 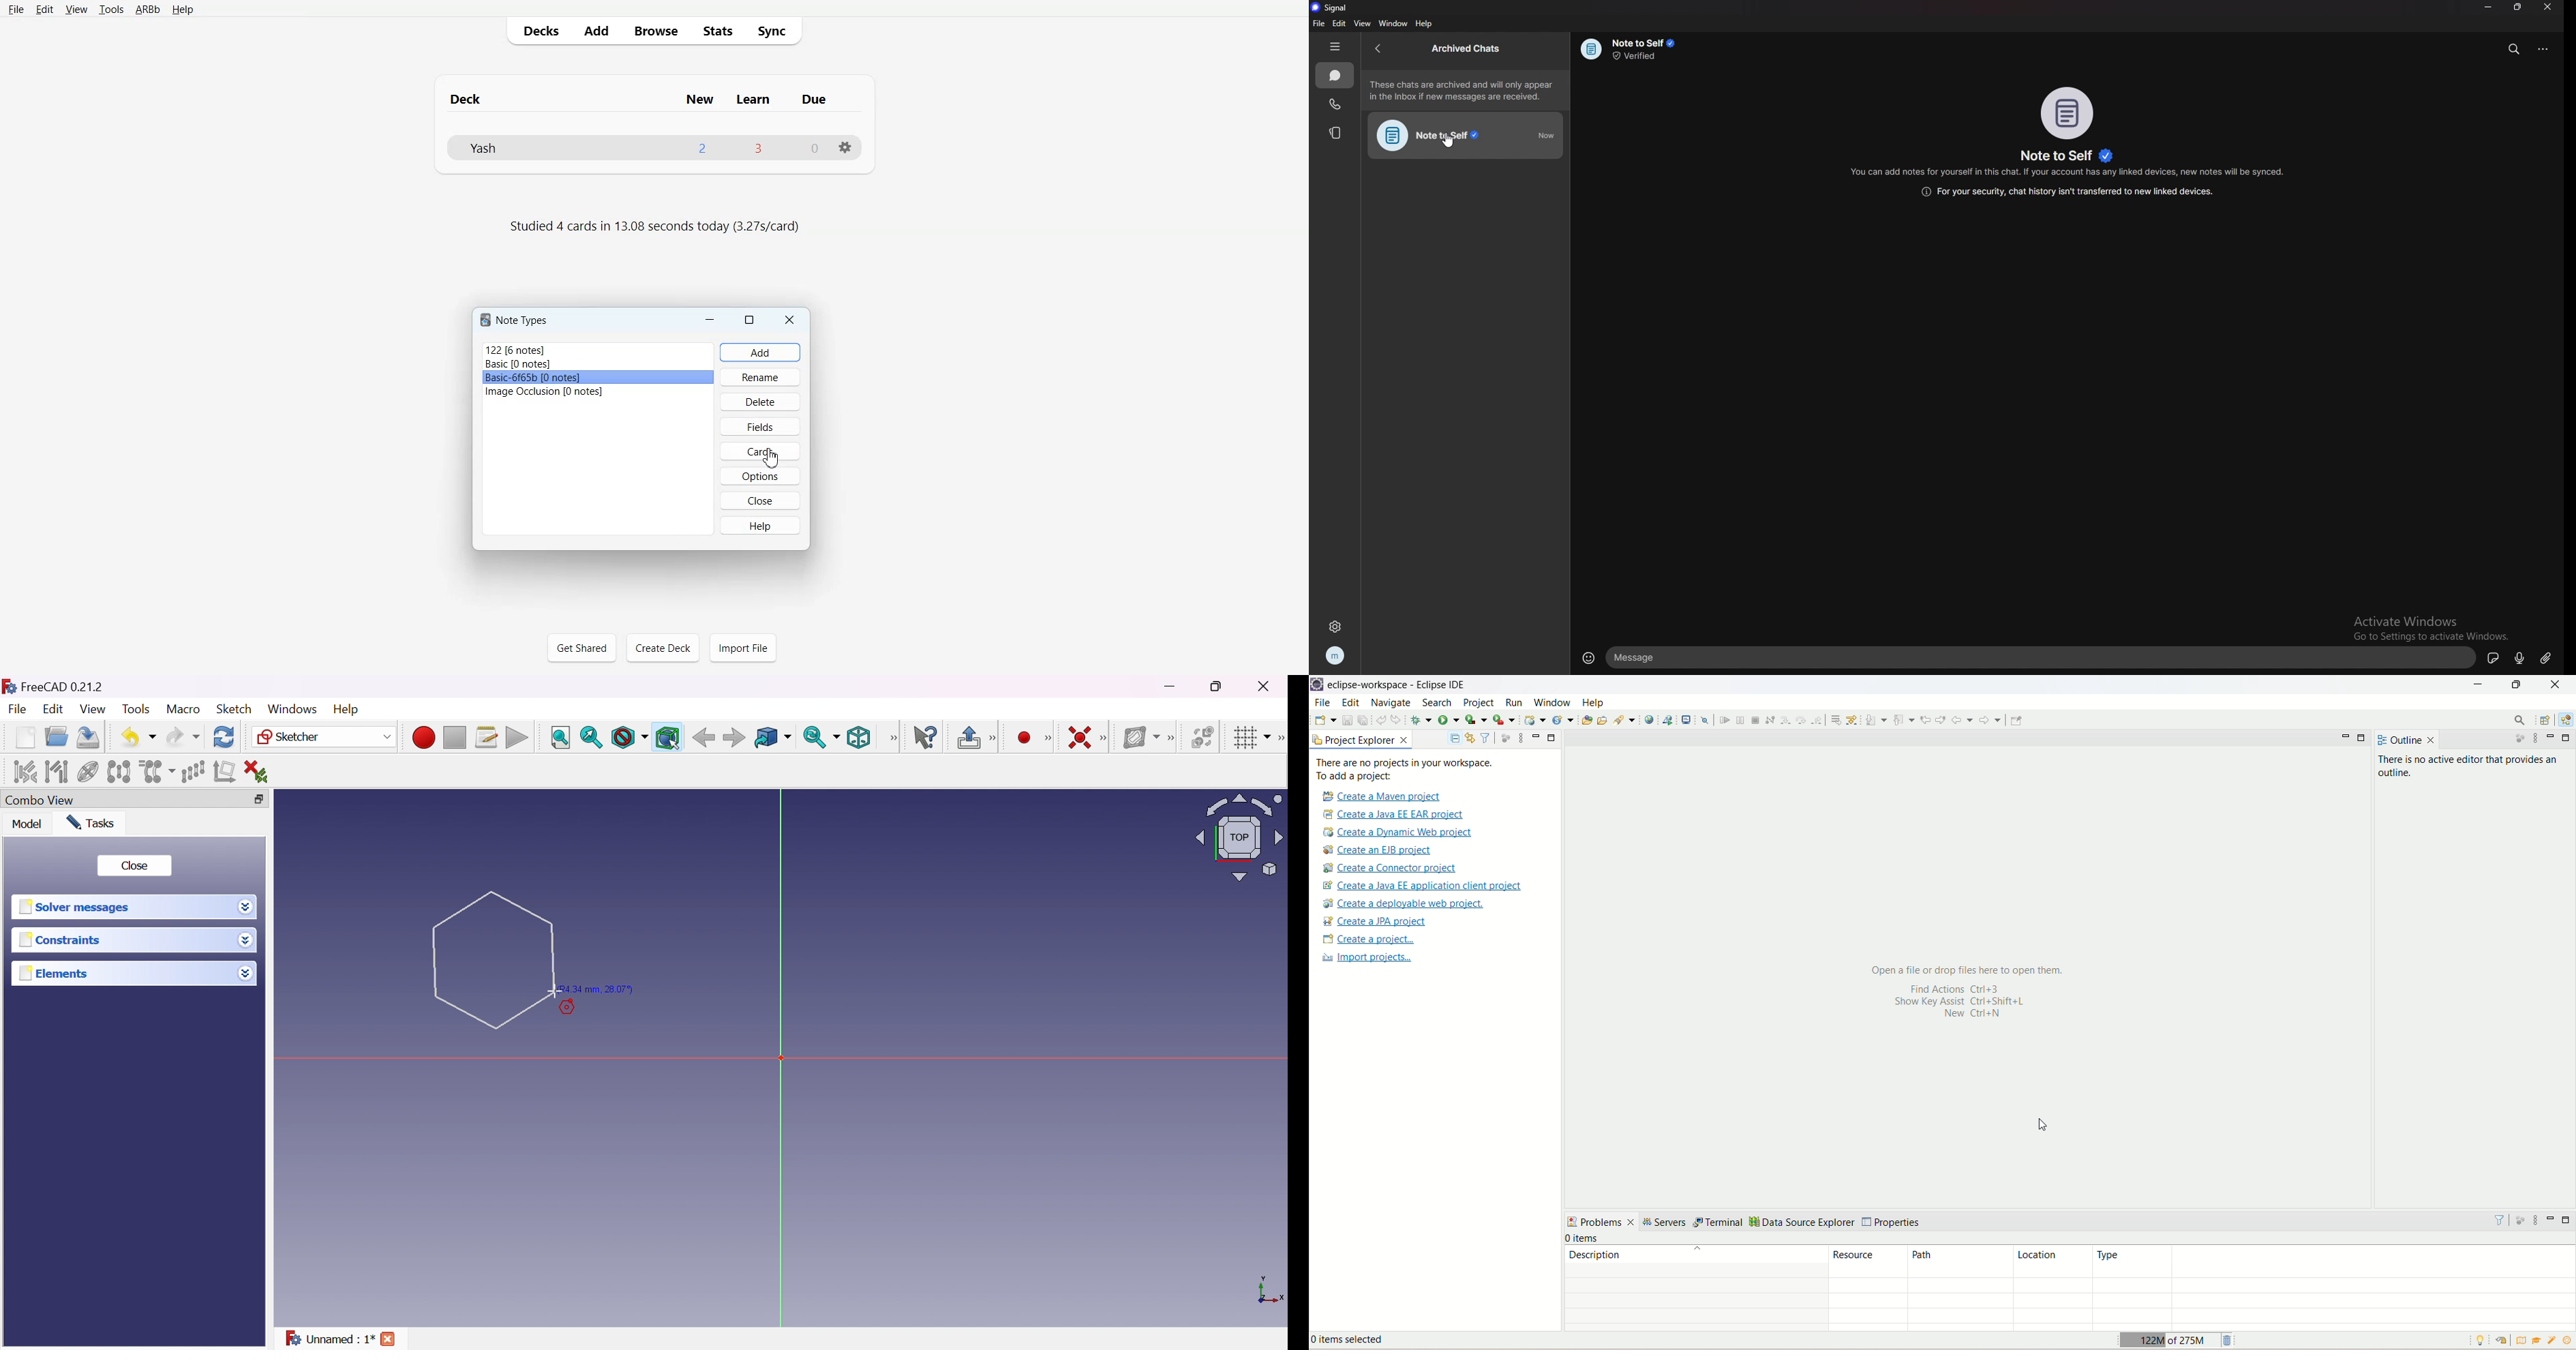 What do you see at coordinates (133, 866) in the screenshot?
I see `Close` at bounding box center [133, 866].